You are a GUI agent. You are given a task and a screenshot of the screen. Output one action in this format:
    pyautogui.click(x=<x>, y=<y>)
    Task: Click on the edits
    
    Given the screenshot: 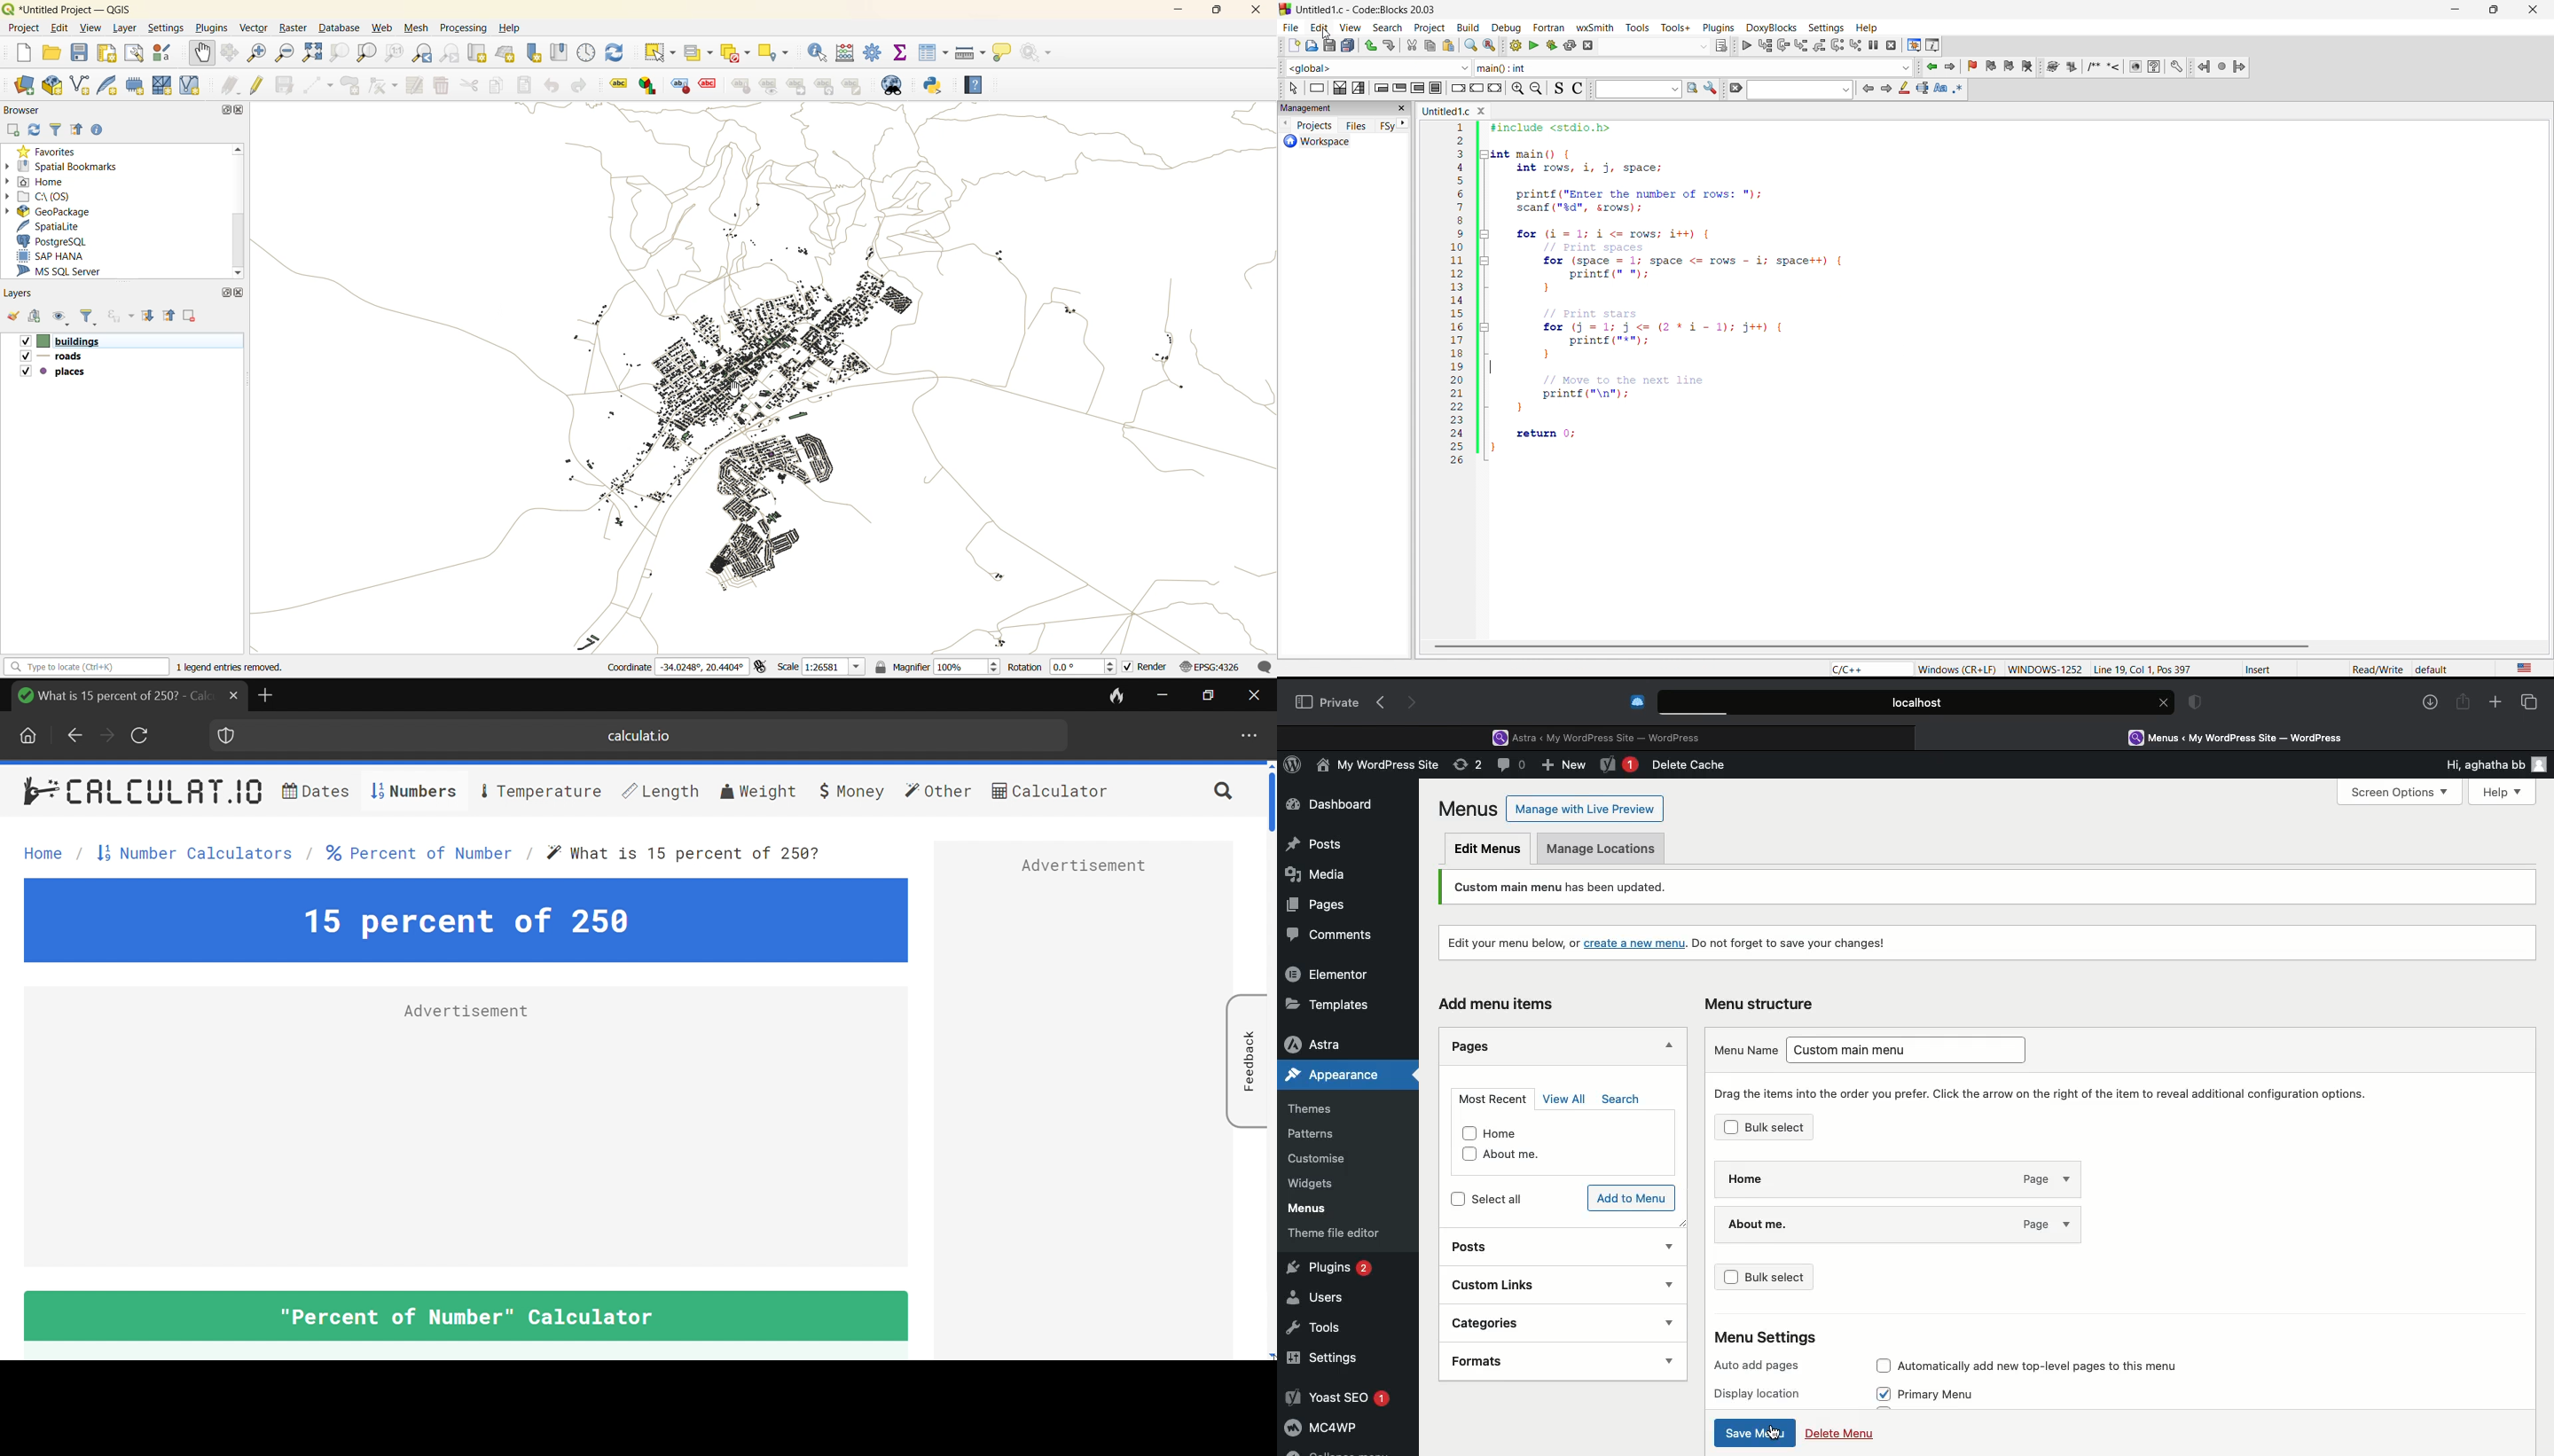 What is the action you would take?
    pyautogui.click(x=229, y=84)
    